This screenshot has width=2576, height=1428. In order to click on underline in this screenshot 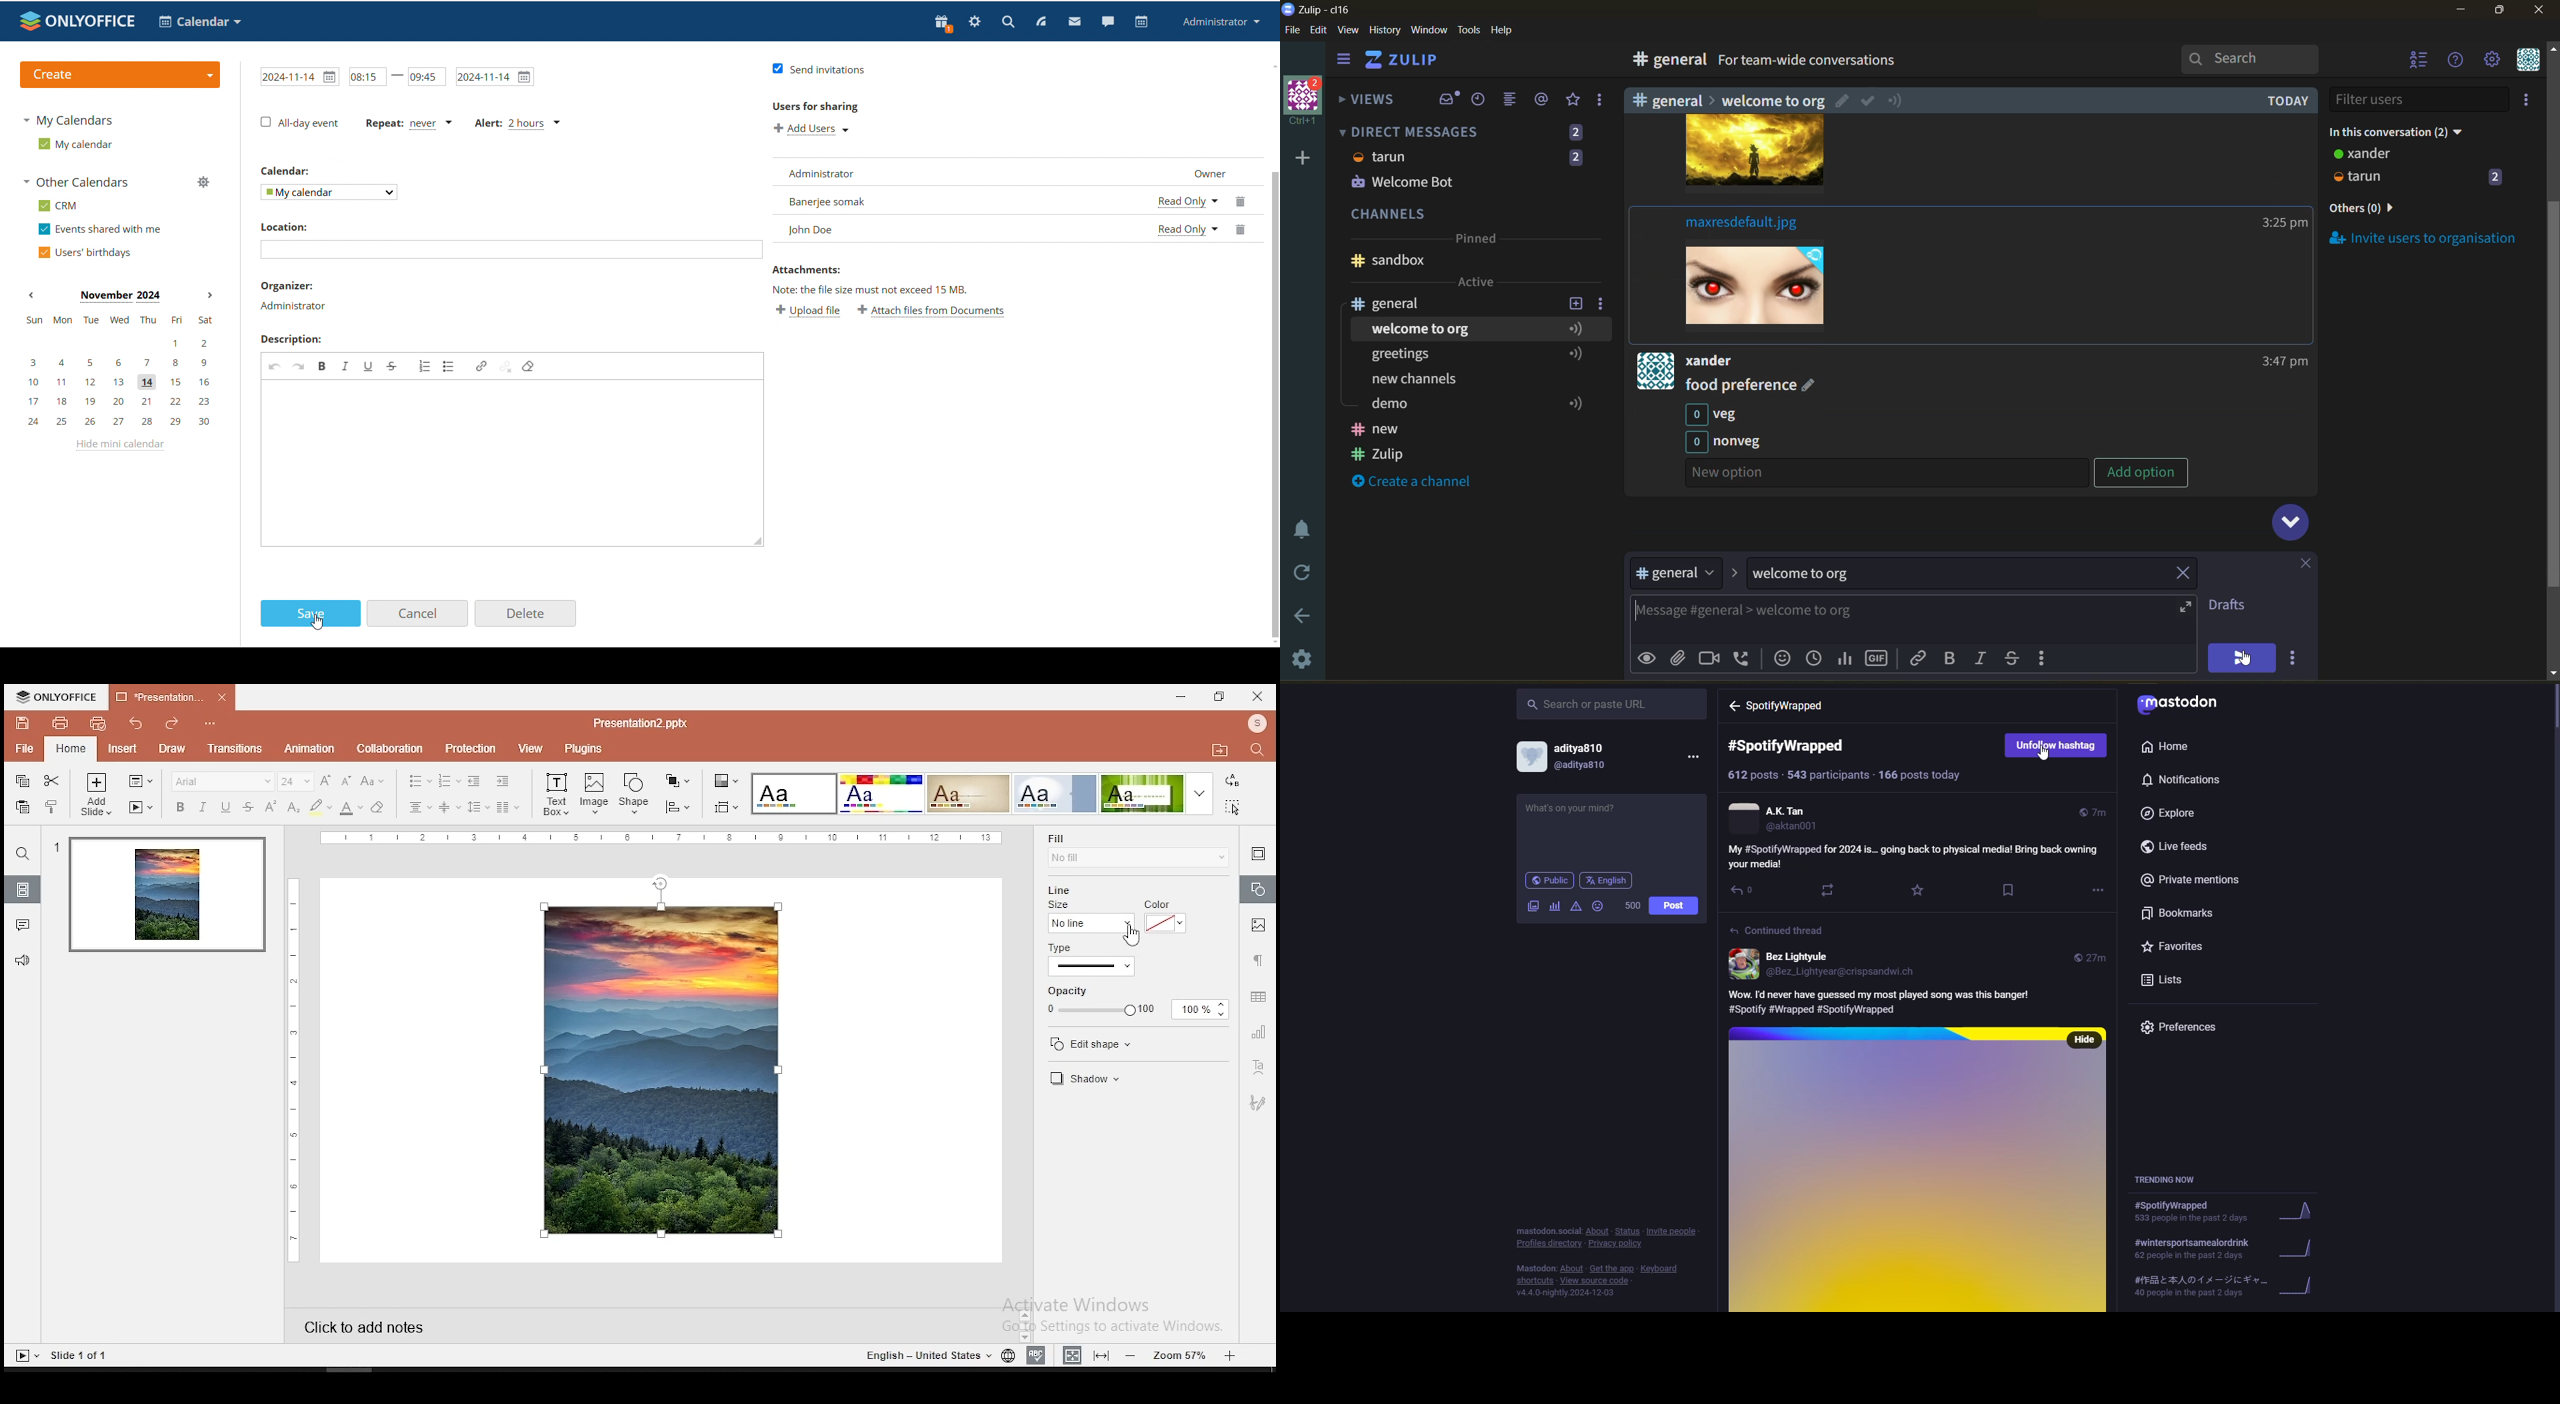, I will do `click(225, 807)`.